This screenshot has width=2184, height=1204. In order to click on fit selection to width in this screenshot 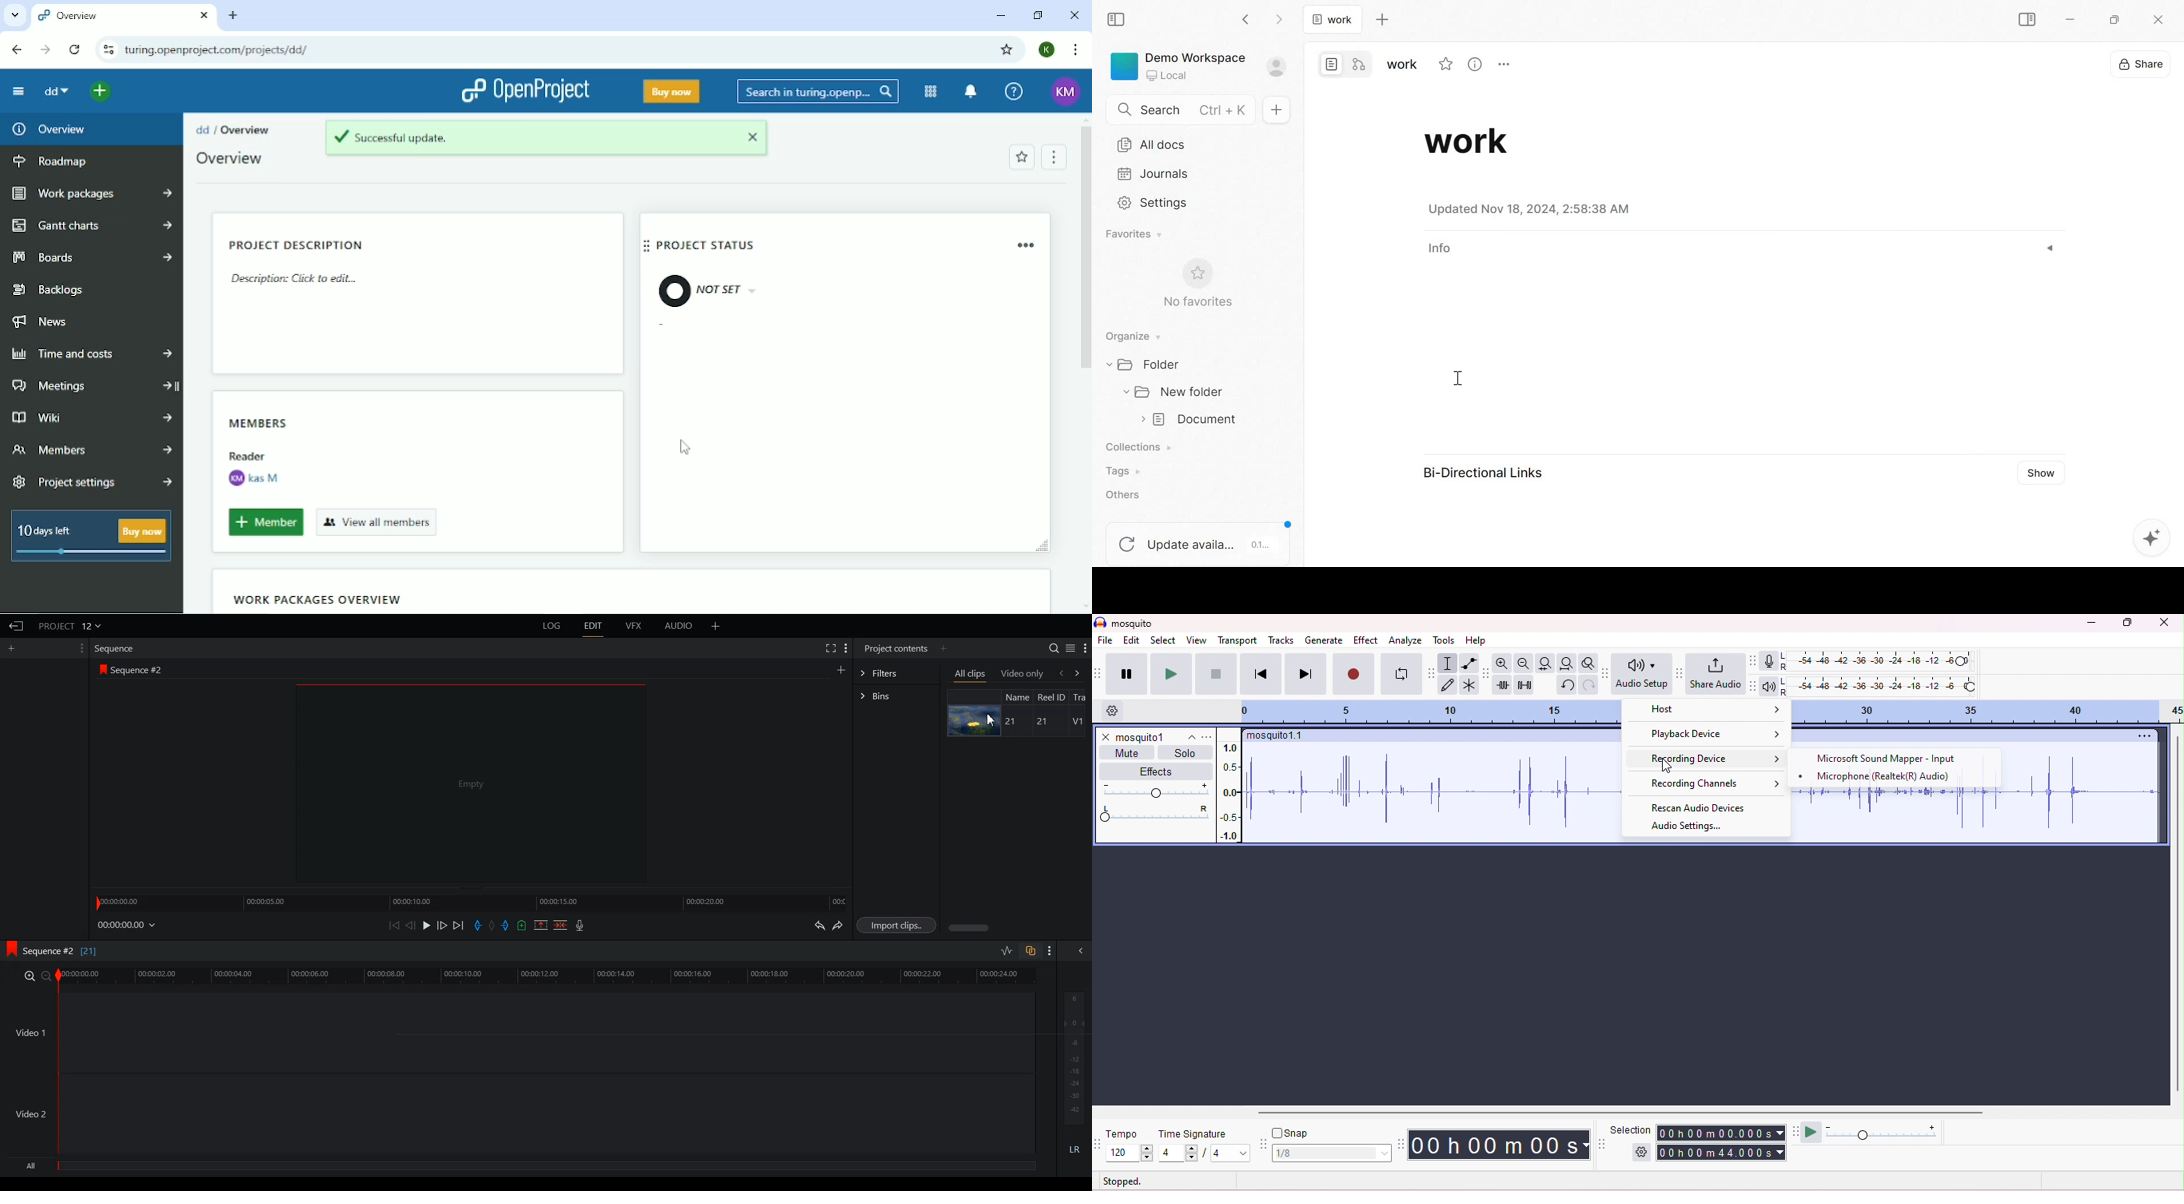, I will do `click(1544, 663)`.